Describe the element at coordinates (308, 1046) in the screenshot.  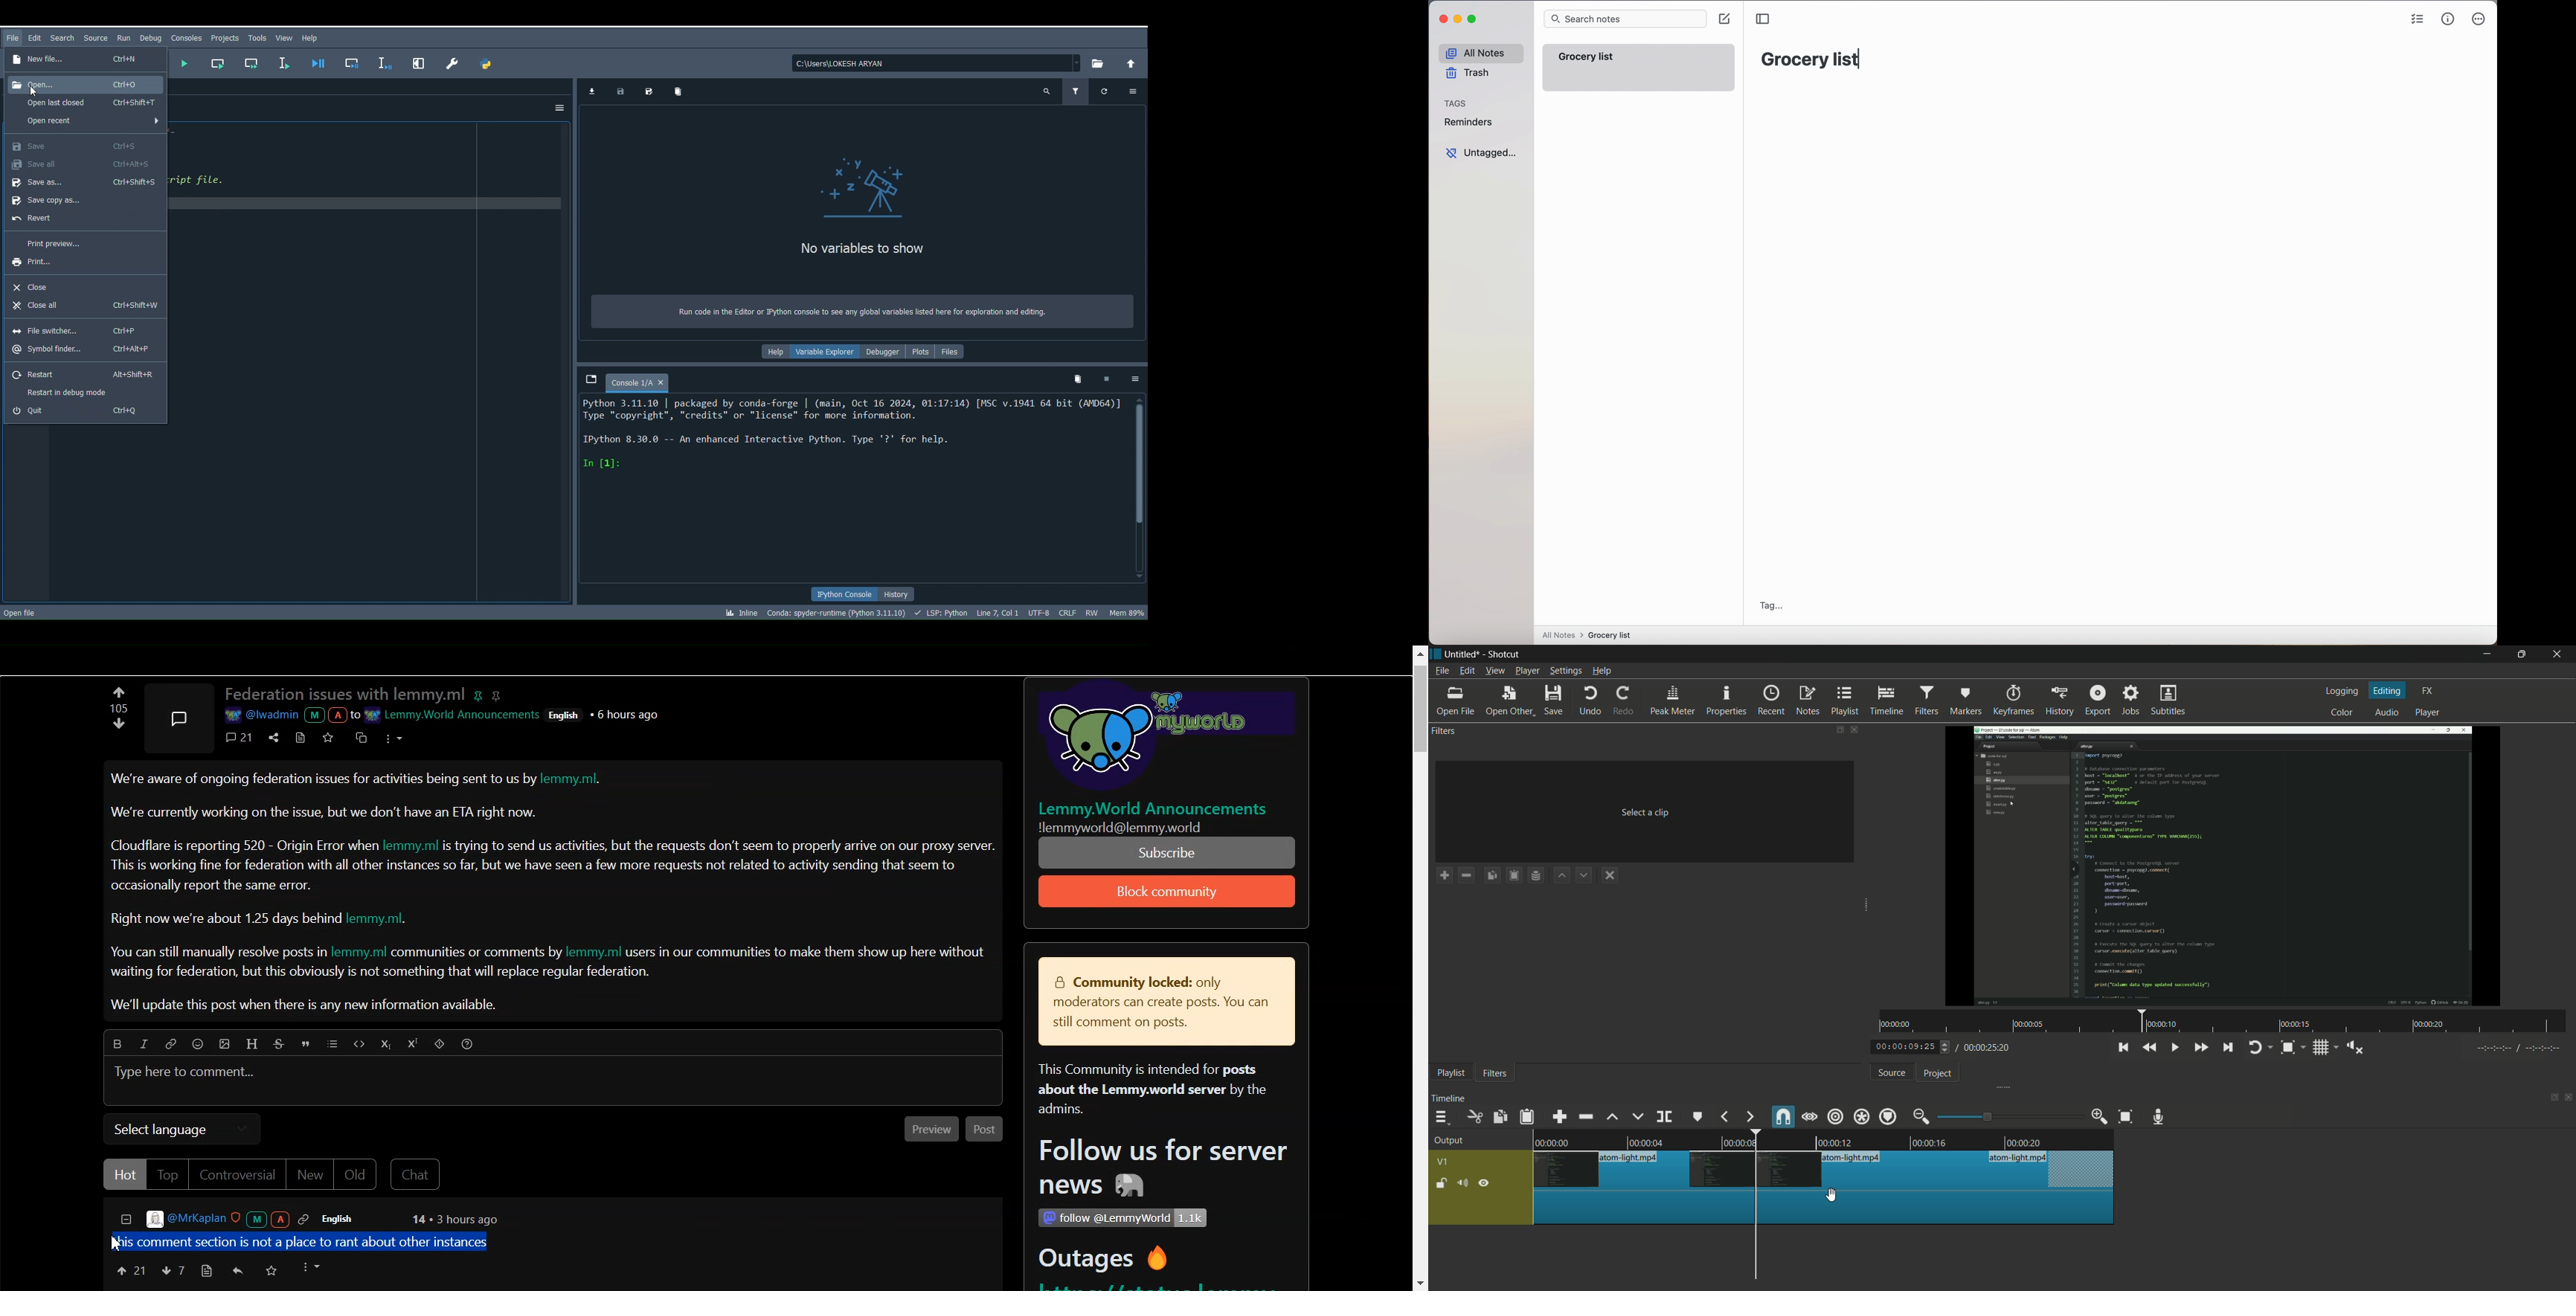
I see `Quote` at that location.